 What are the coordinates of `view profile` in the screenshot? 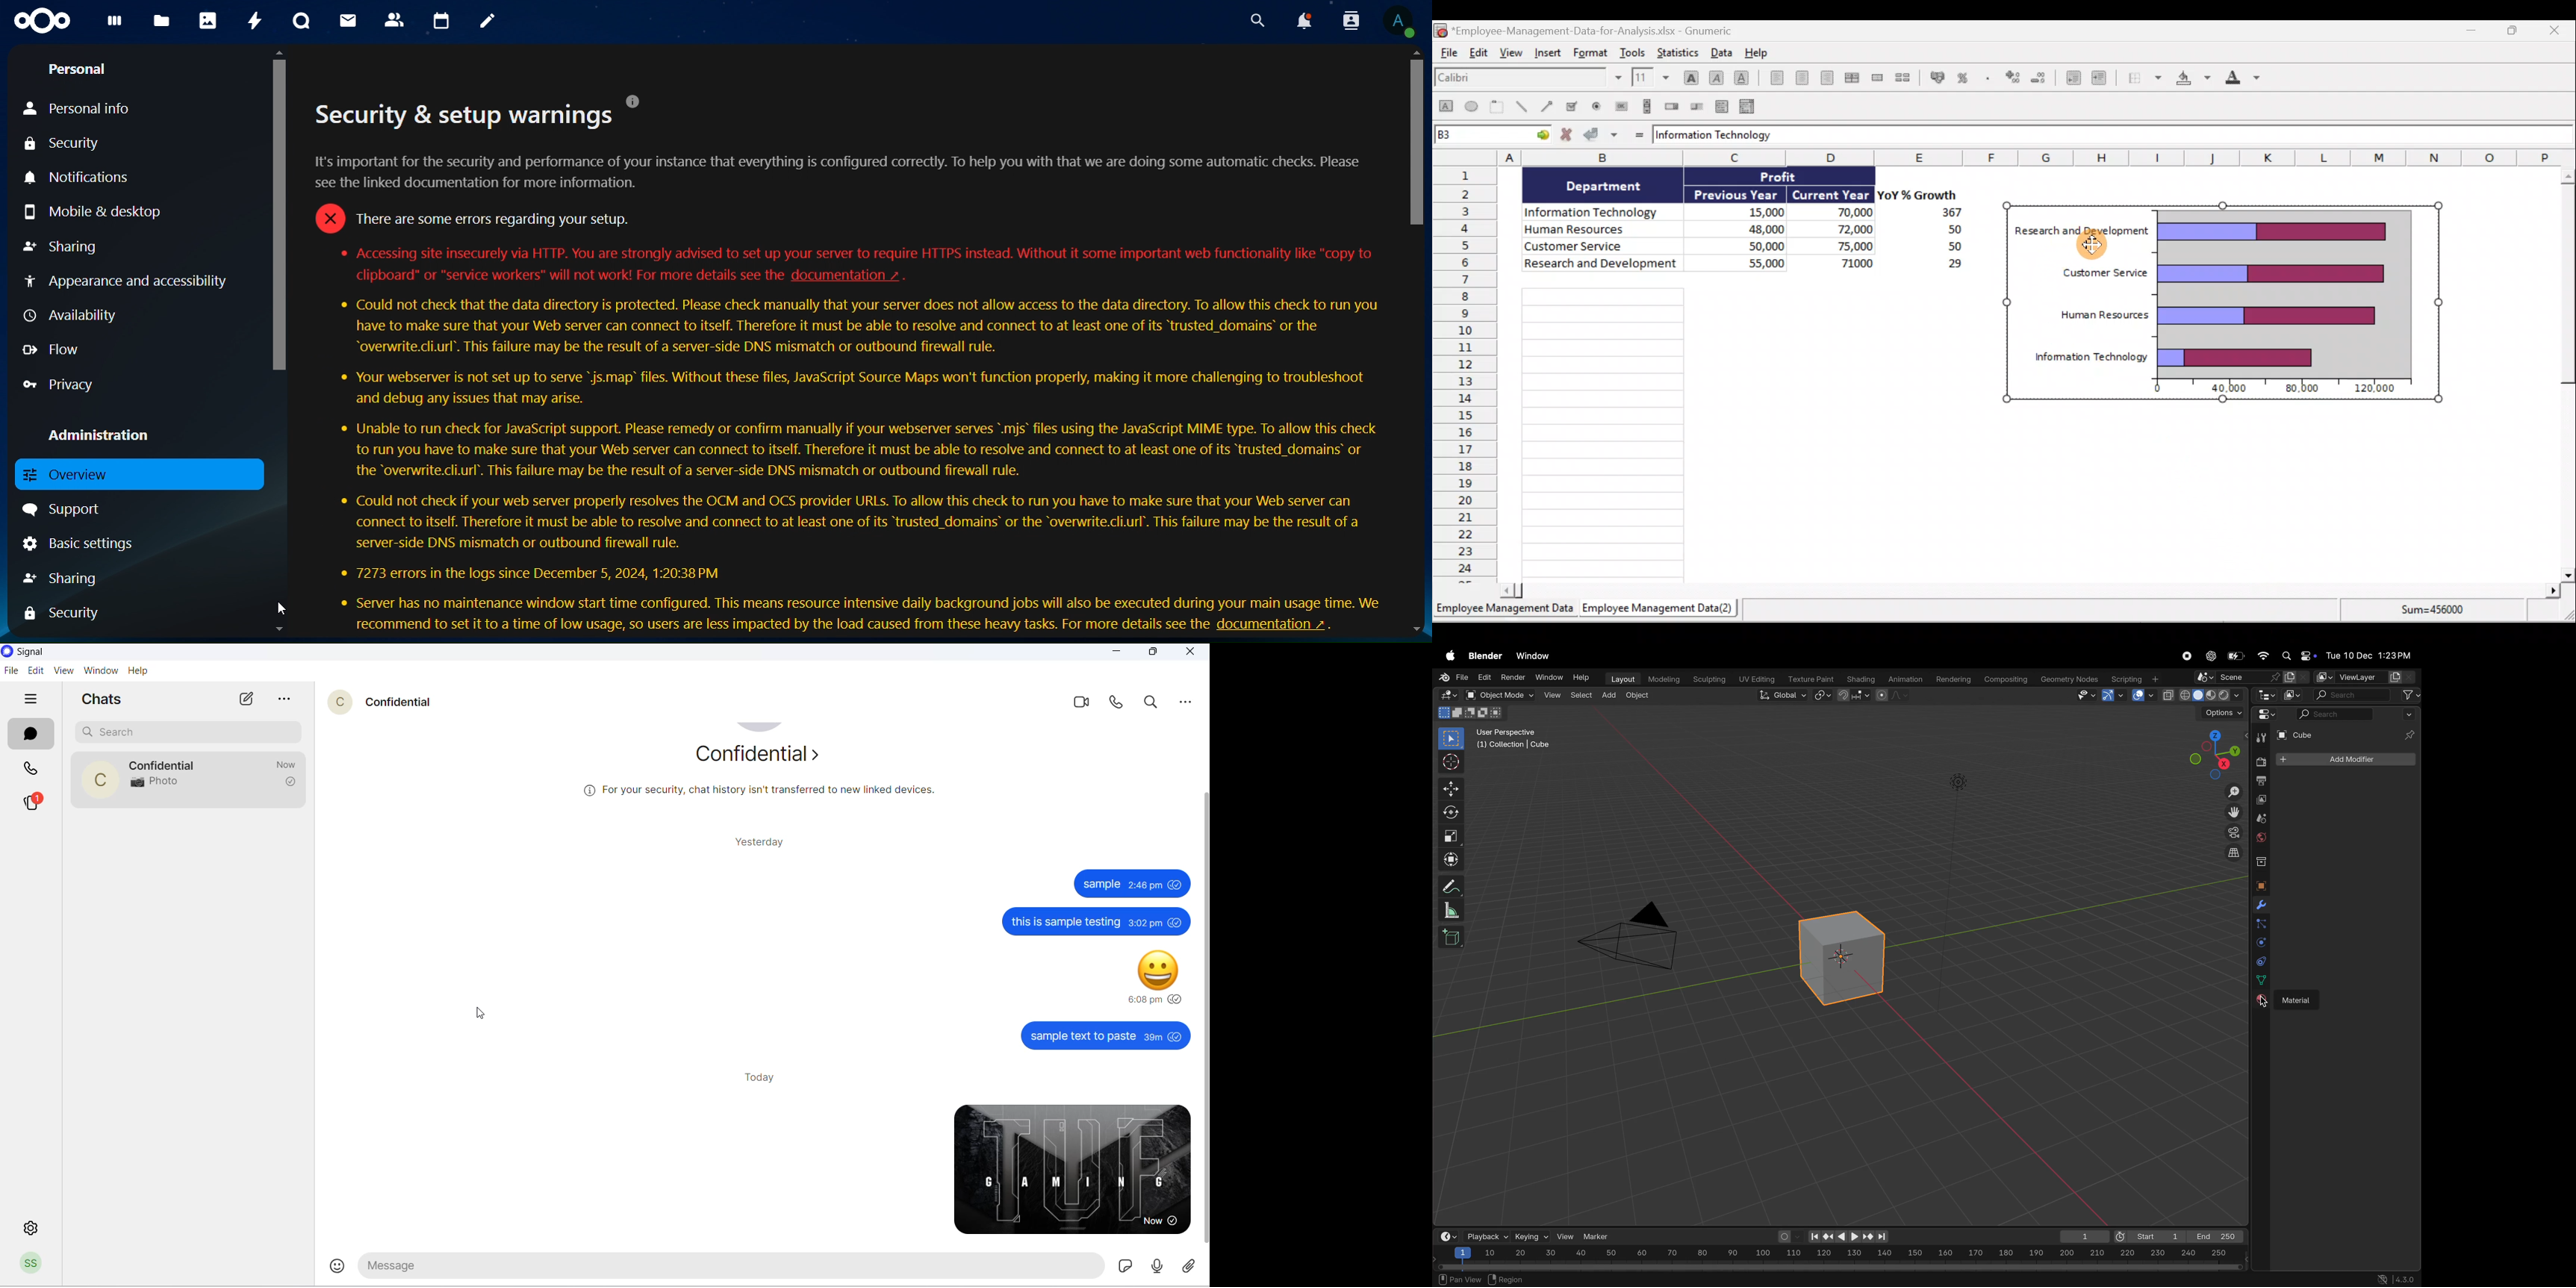 It's located at (1401, 22).